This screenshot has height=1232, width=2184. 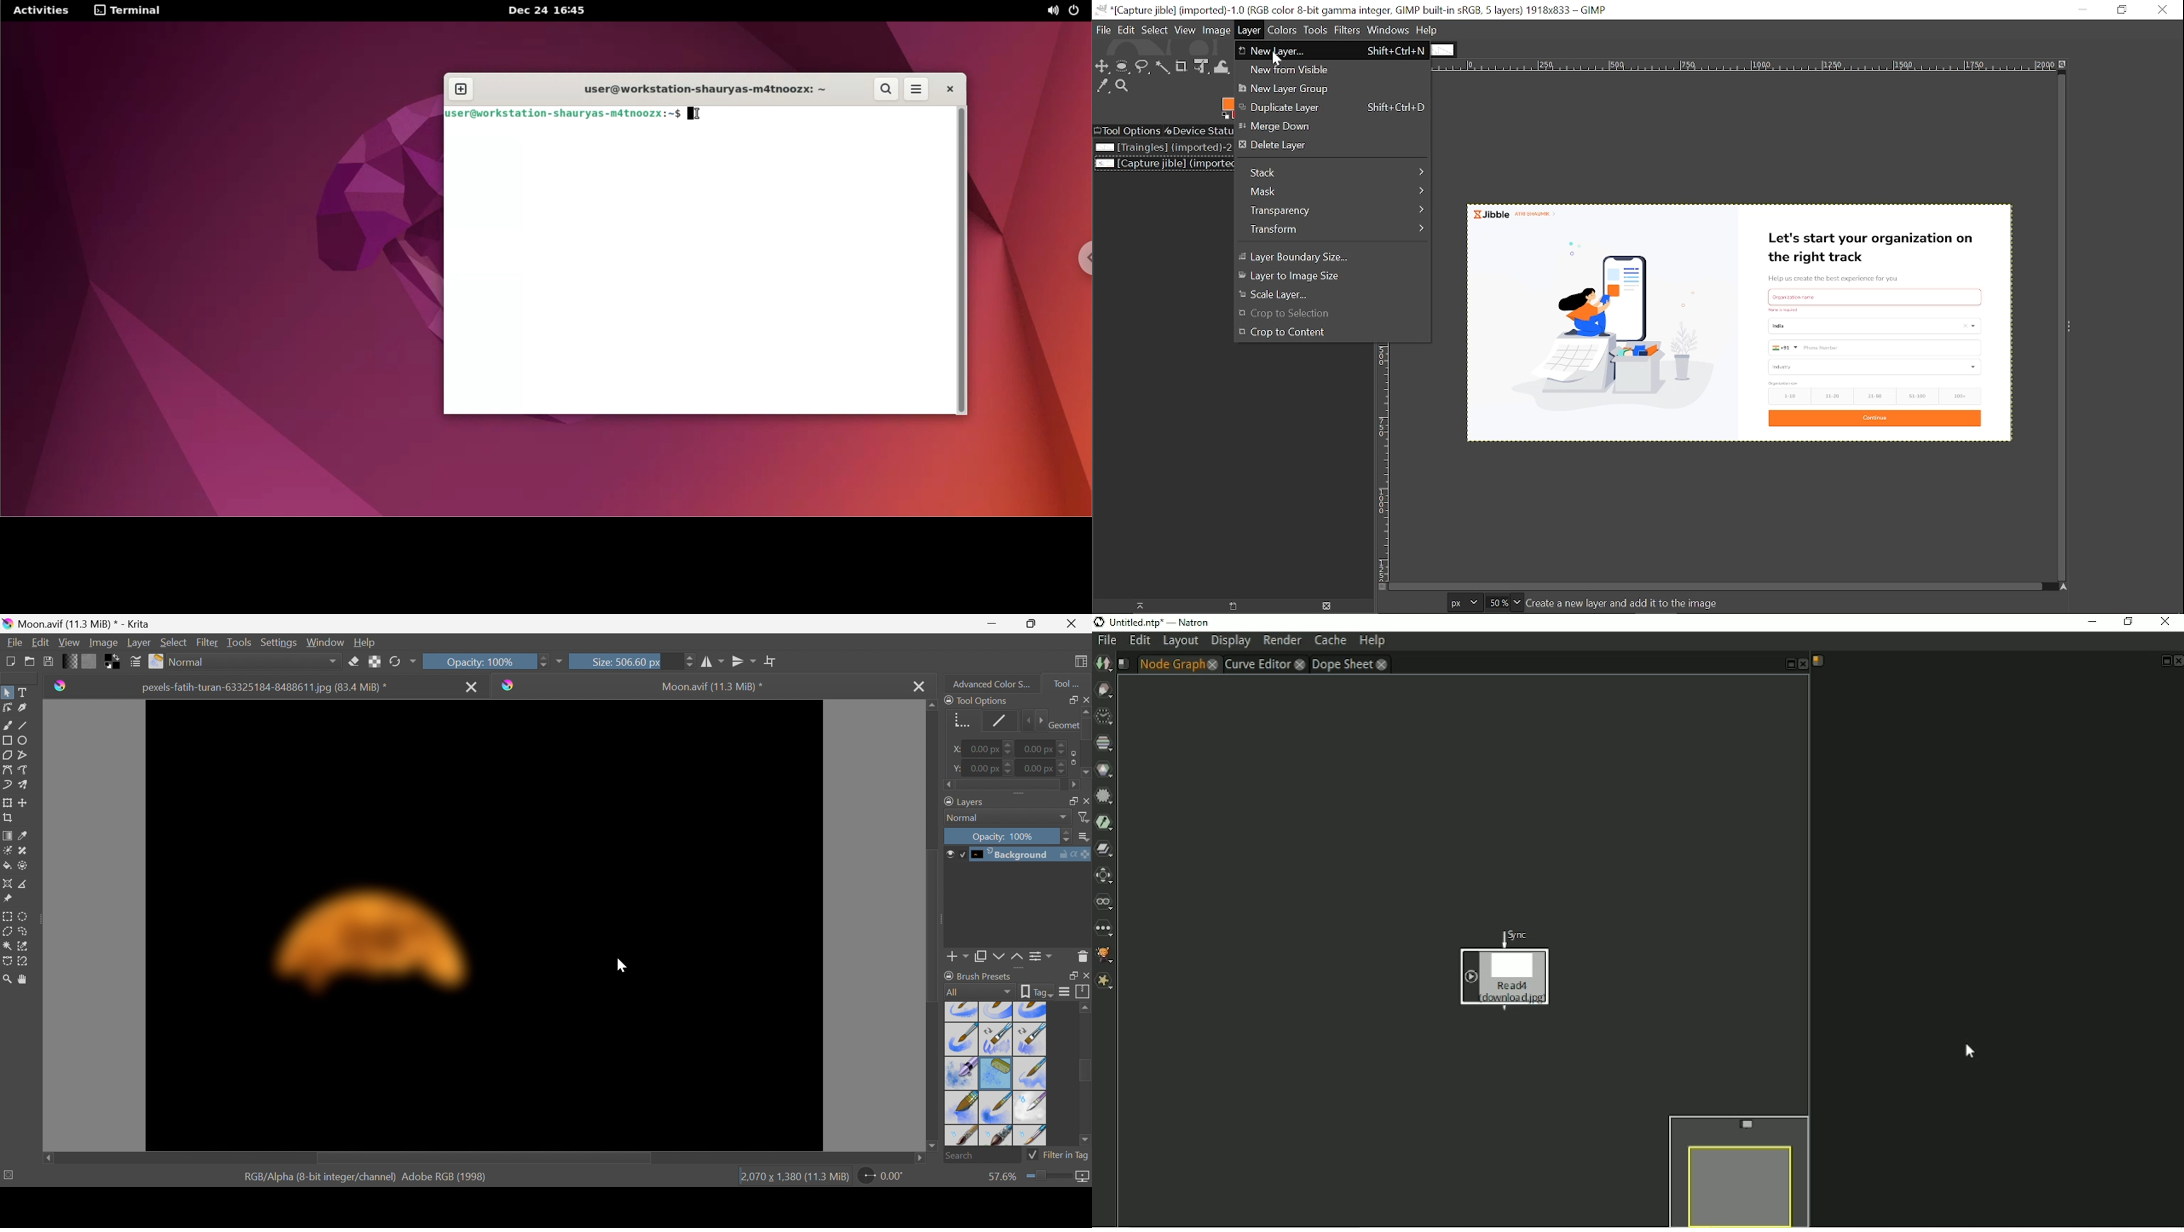 I want to click on Thumbnail size, so click(x=1083, y=837).